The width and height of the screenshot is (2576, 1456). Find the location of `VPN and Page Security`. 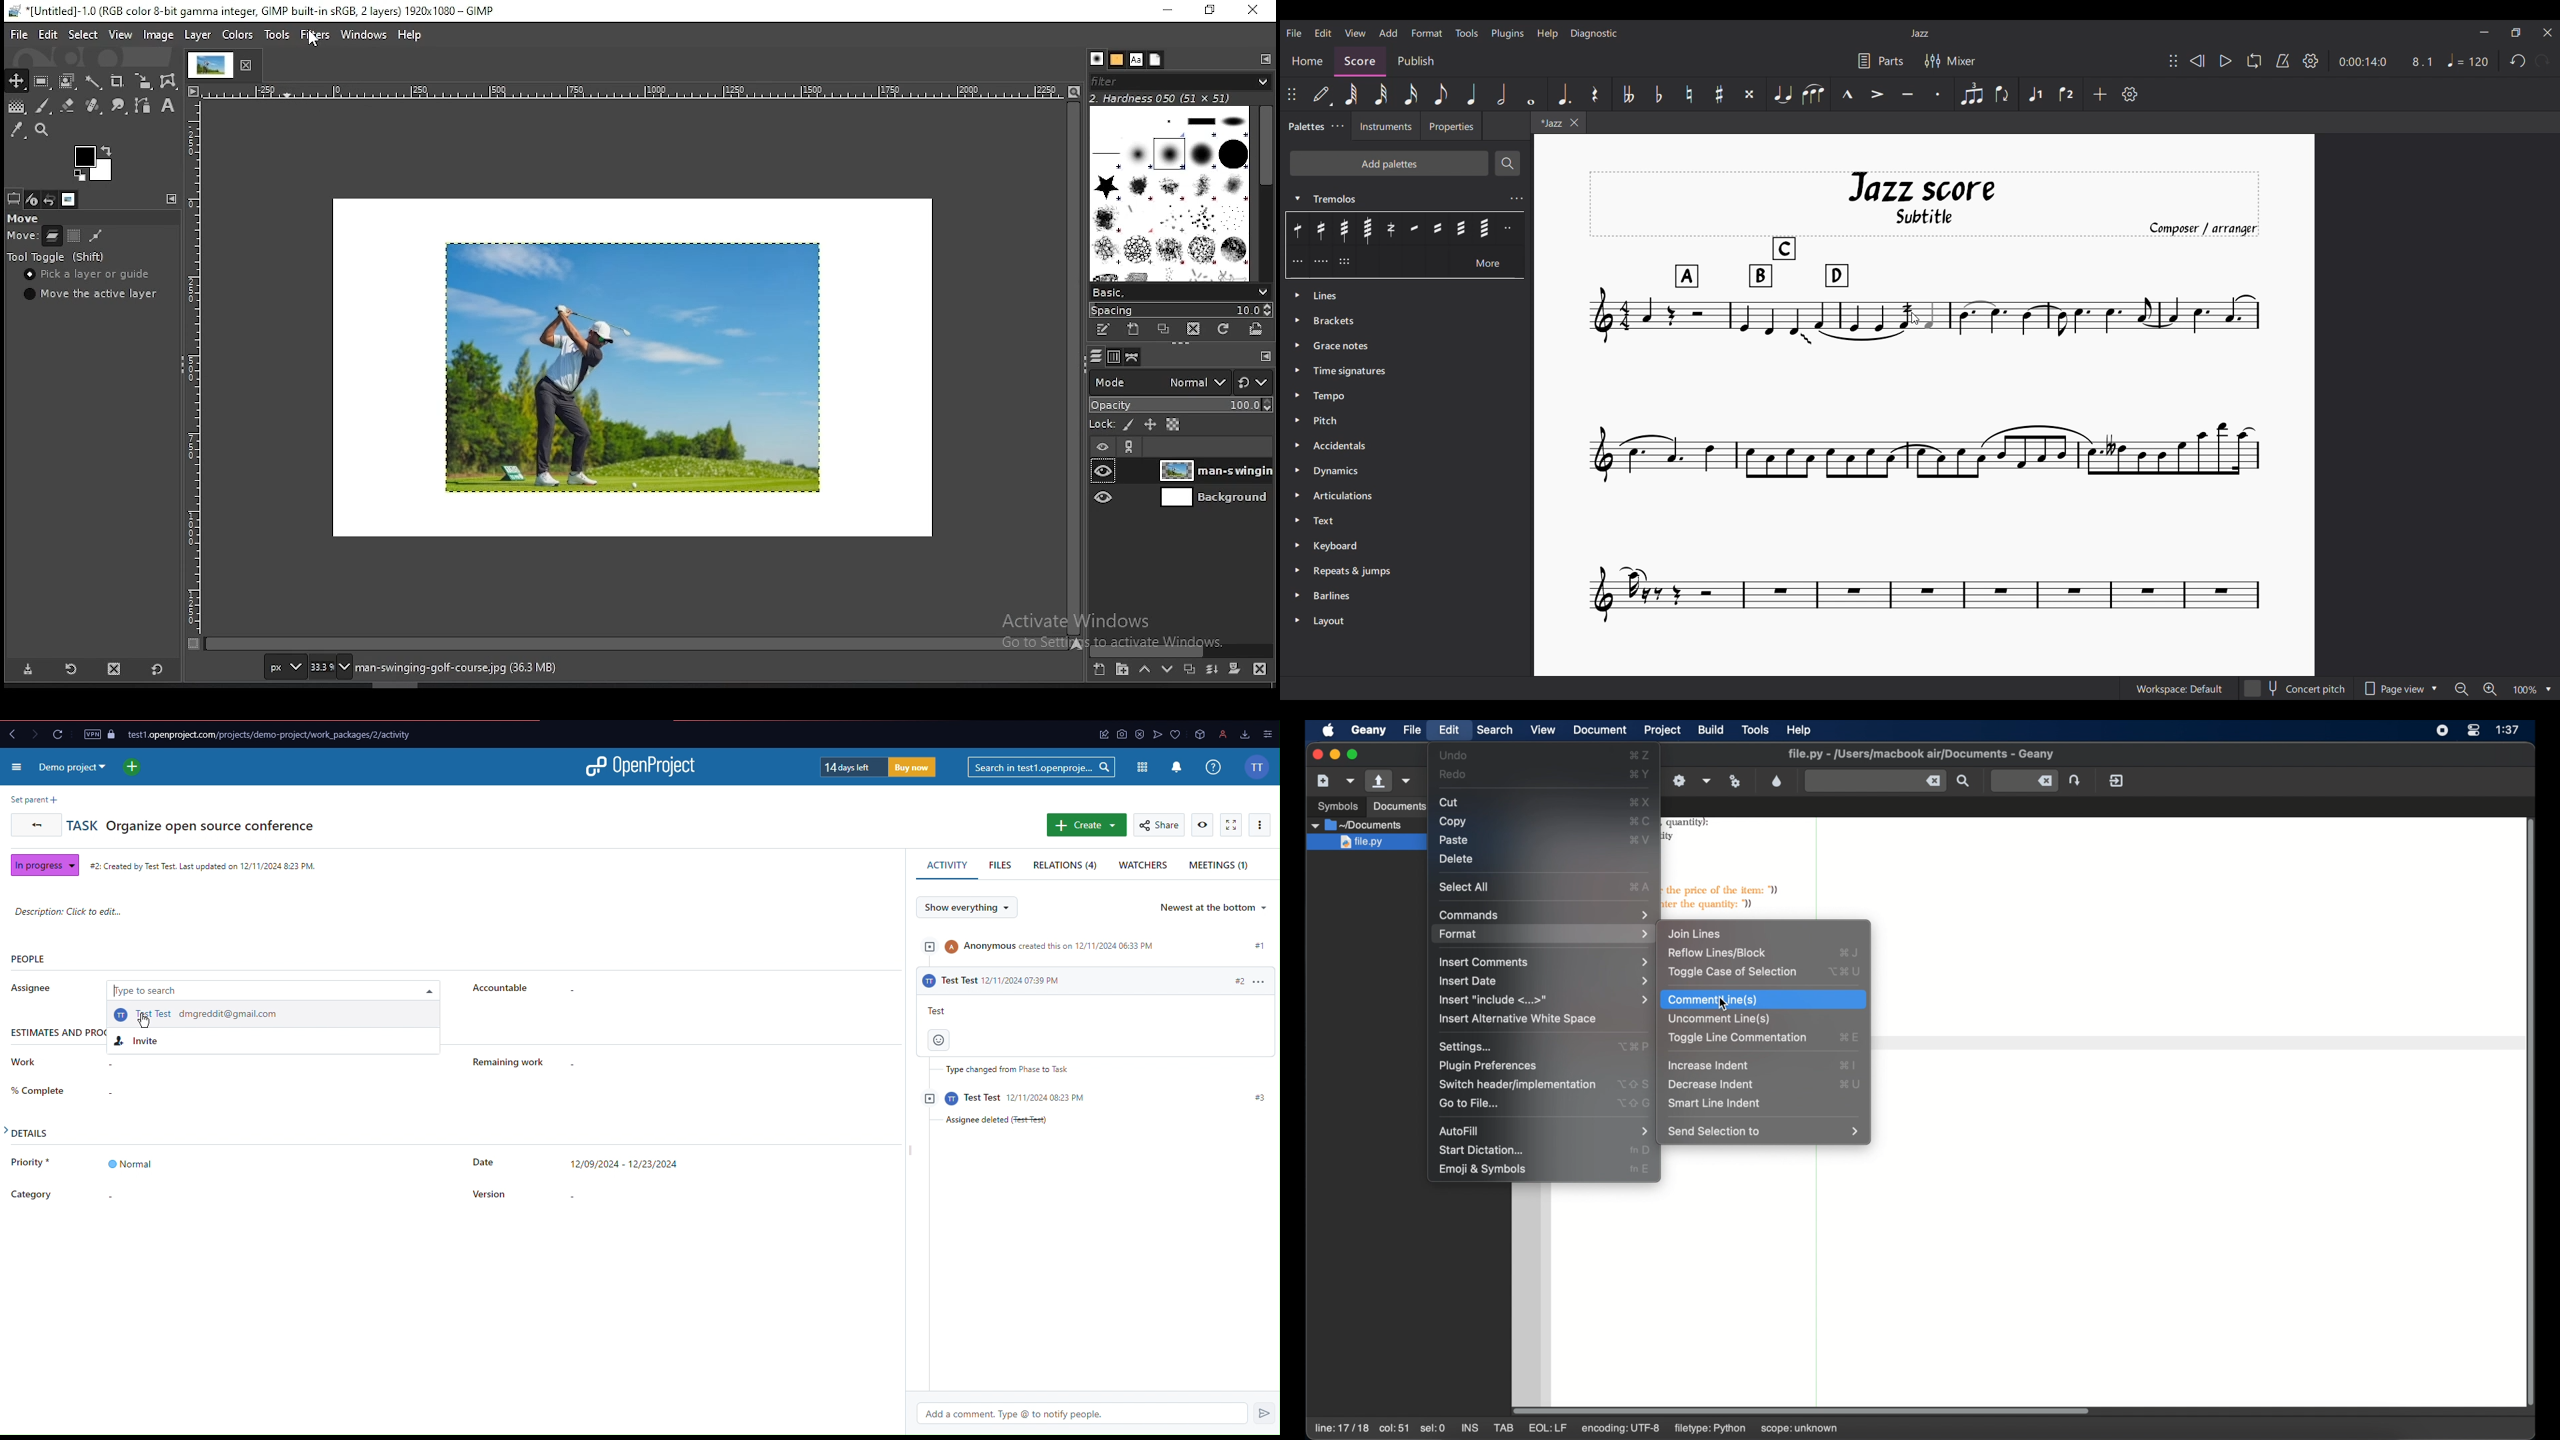

VPN and Page Security is located at coordinates (99, 734).